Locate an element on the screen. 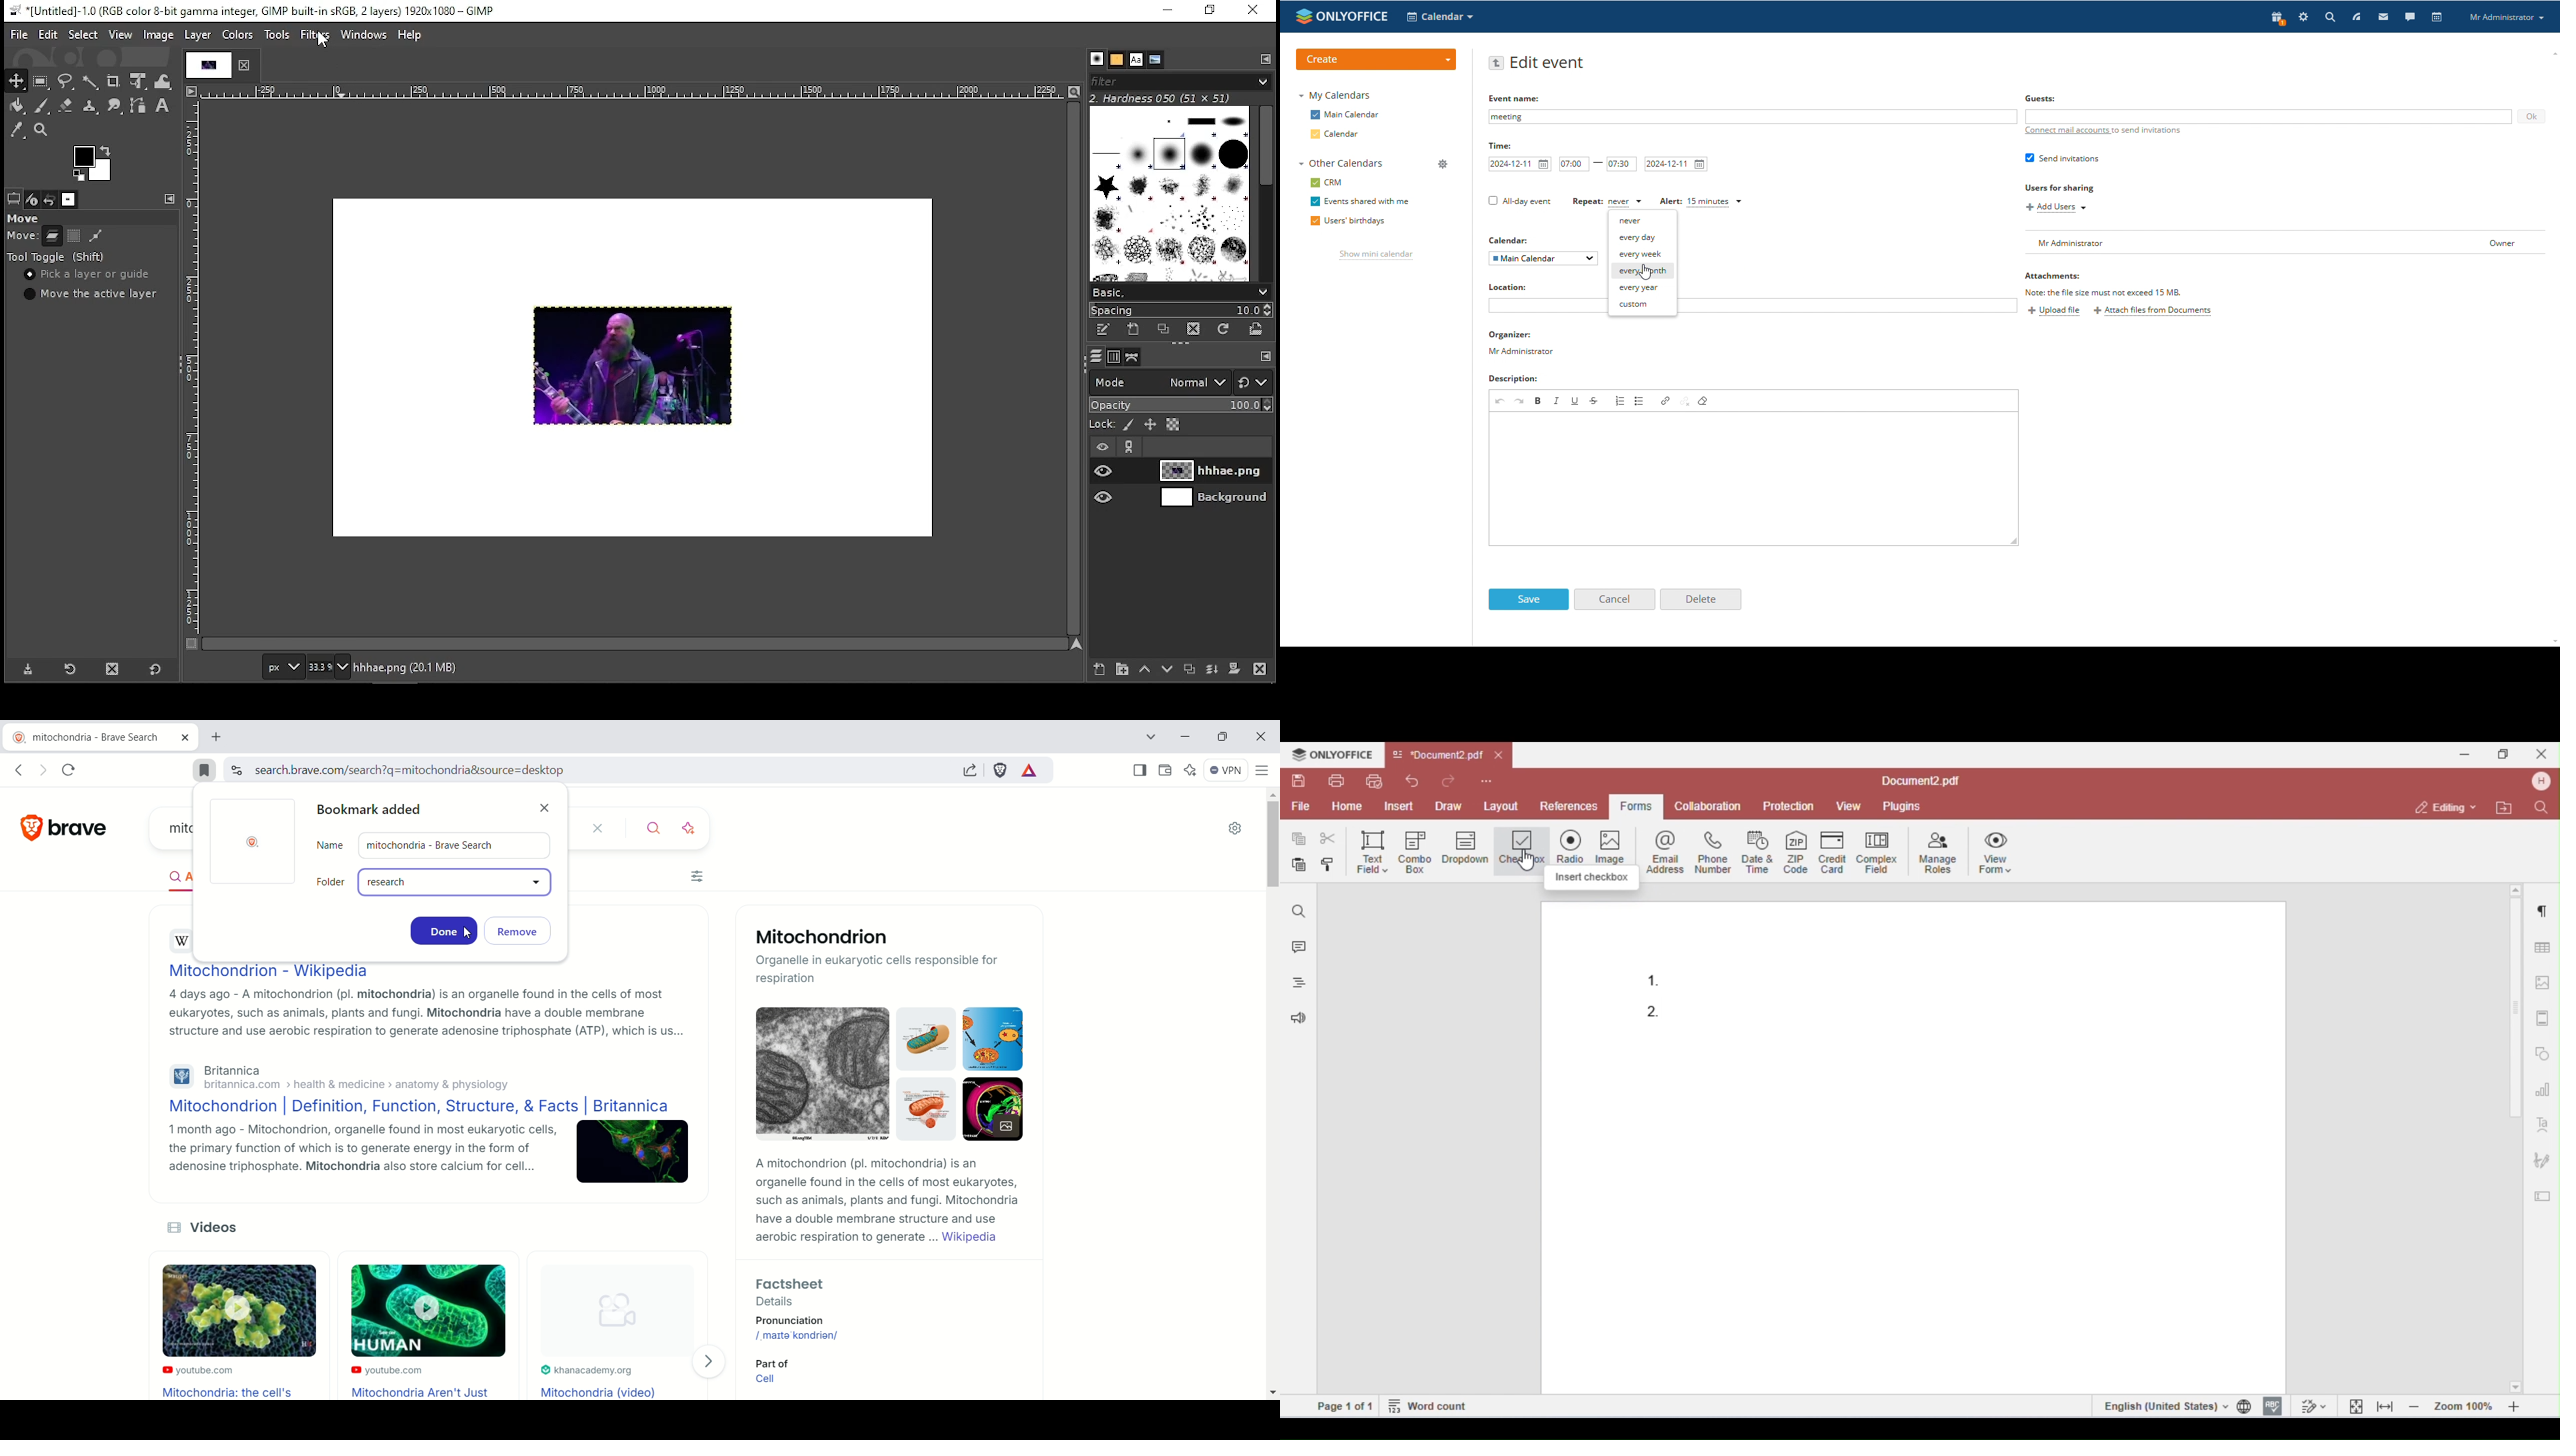  users' birthdays is located at coordinates (1346, 222).